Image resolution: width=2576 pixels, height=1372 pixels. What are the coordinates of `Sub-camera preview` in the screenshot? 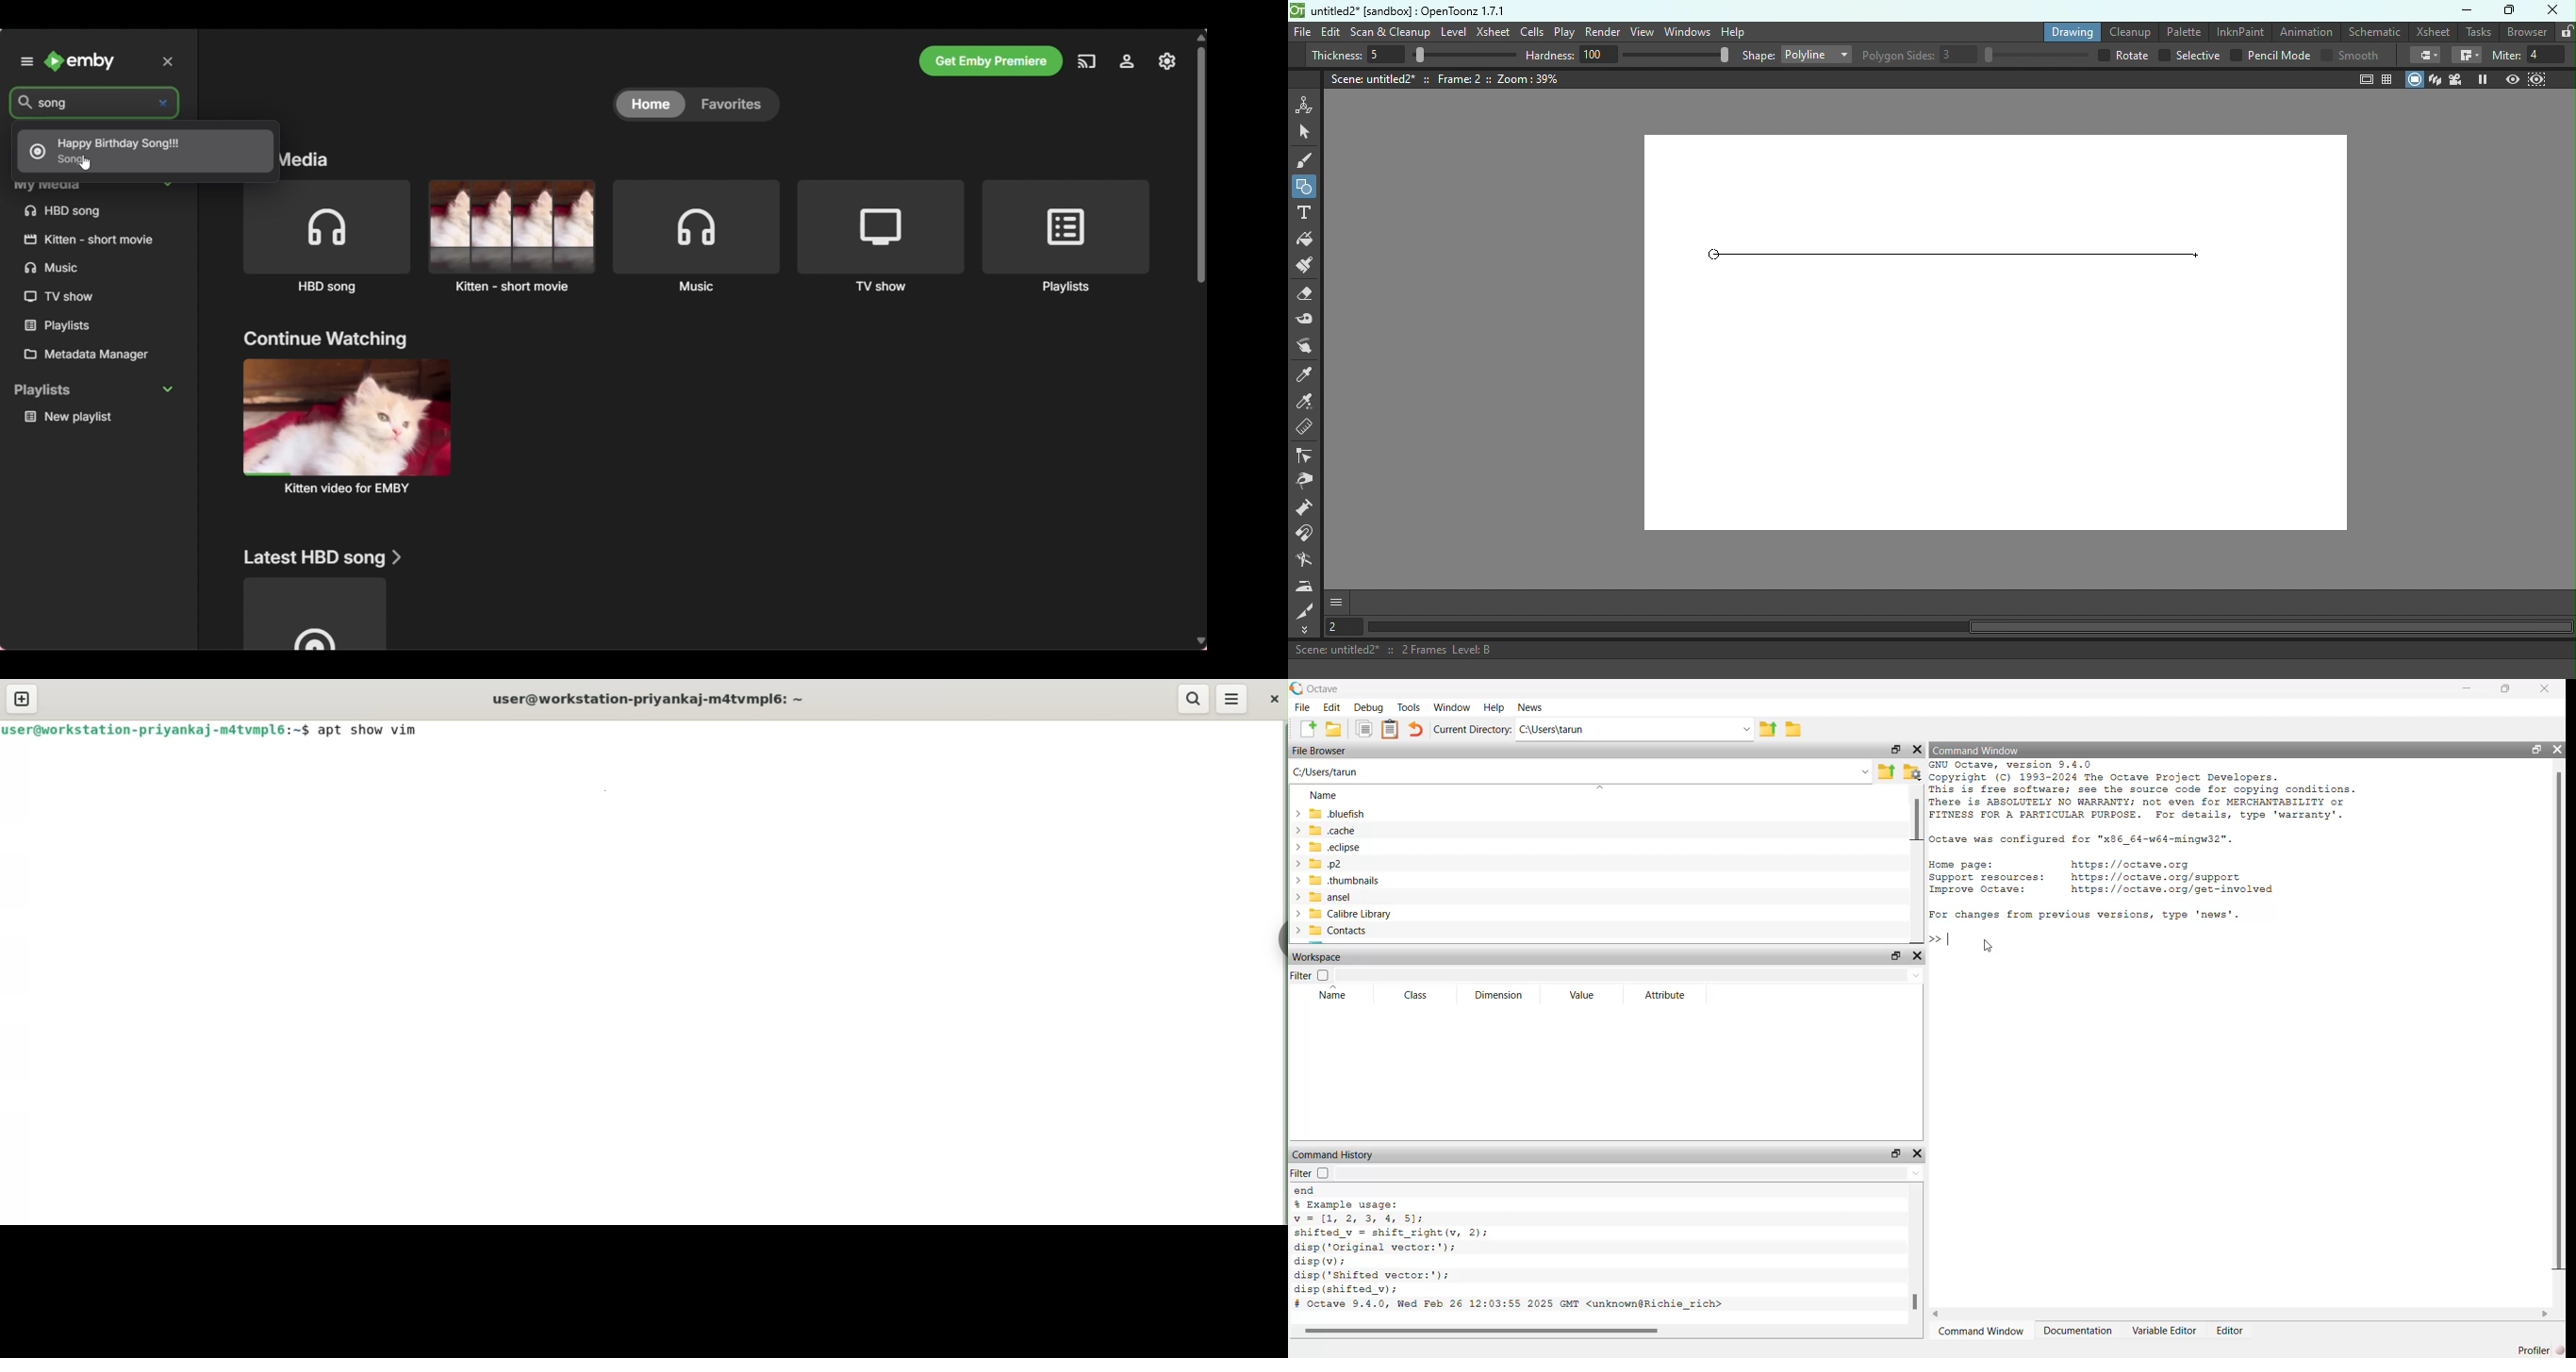 It's located at (2535, 78).